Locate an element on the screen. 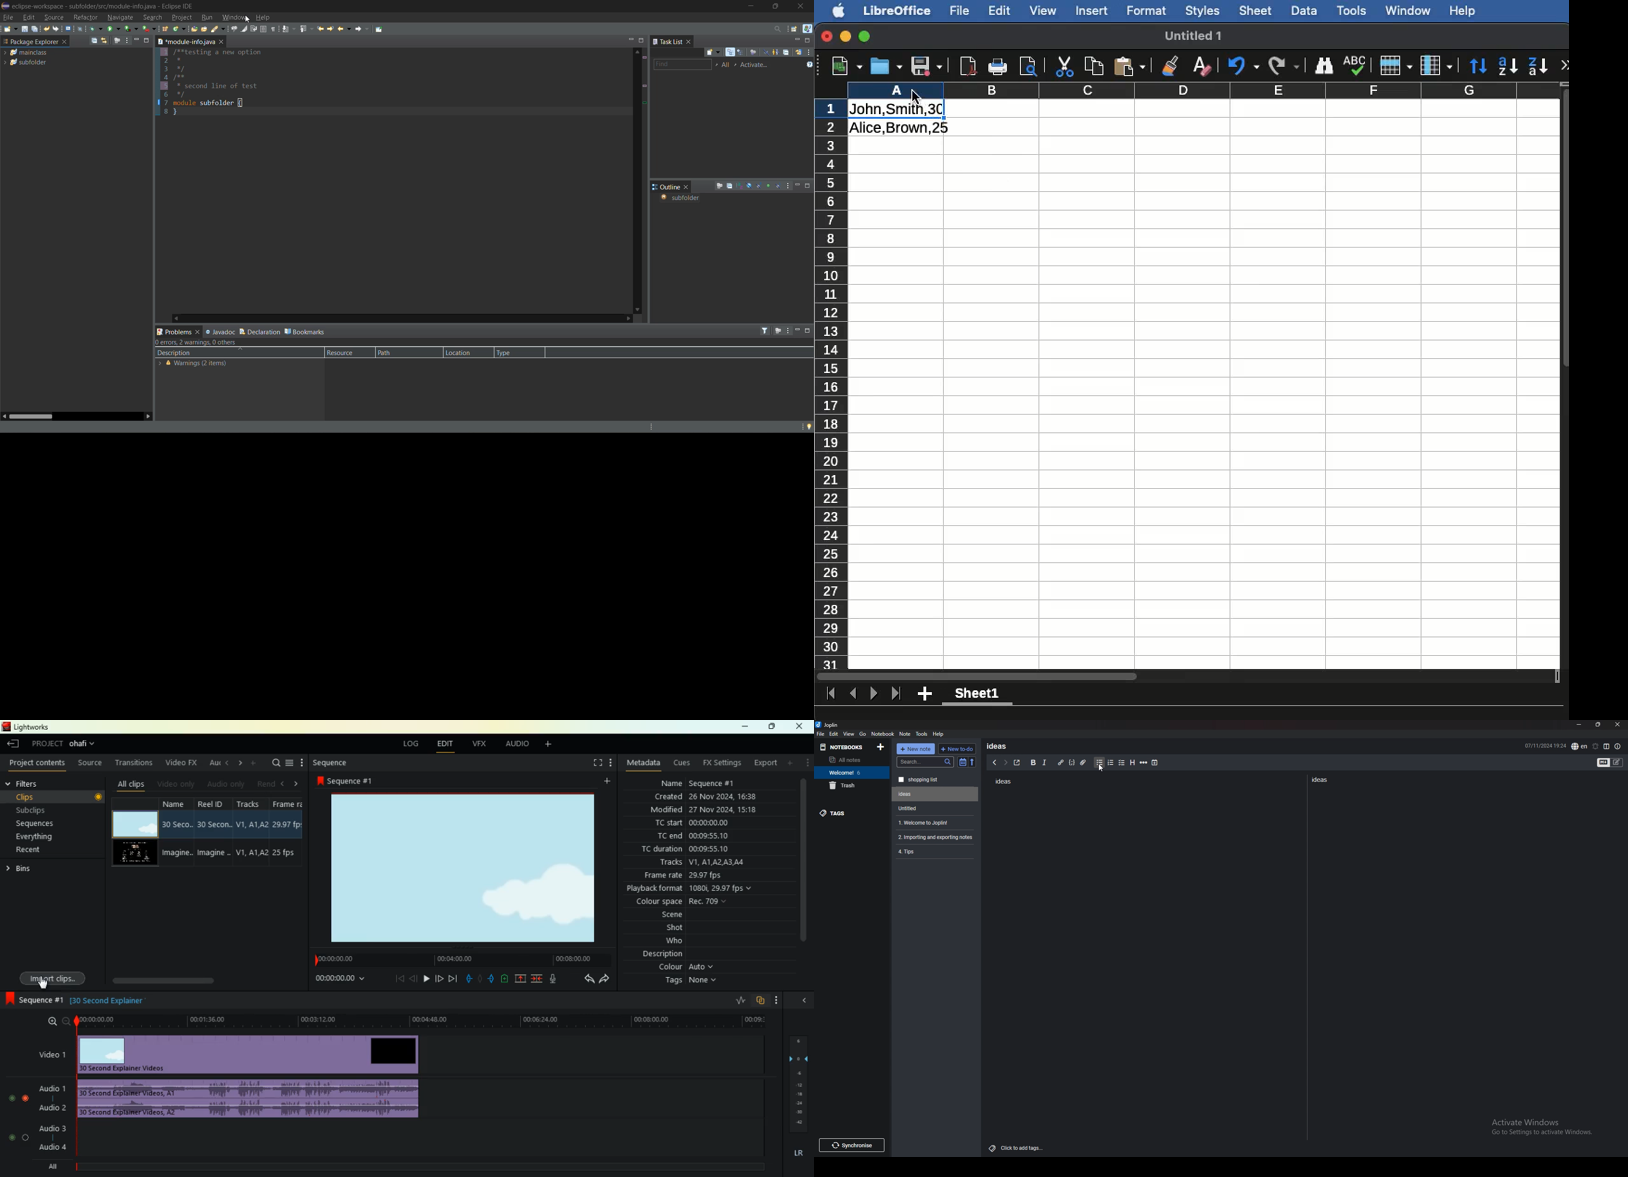  name is located at coordinates (179, 833).